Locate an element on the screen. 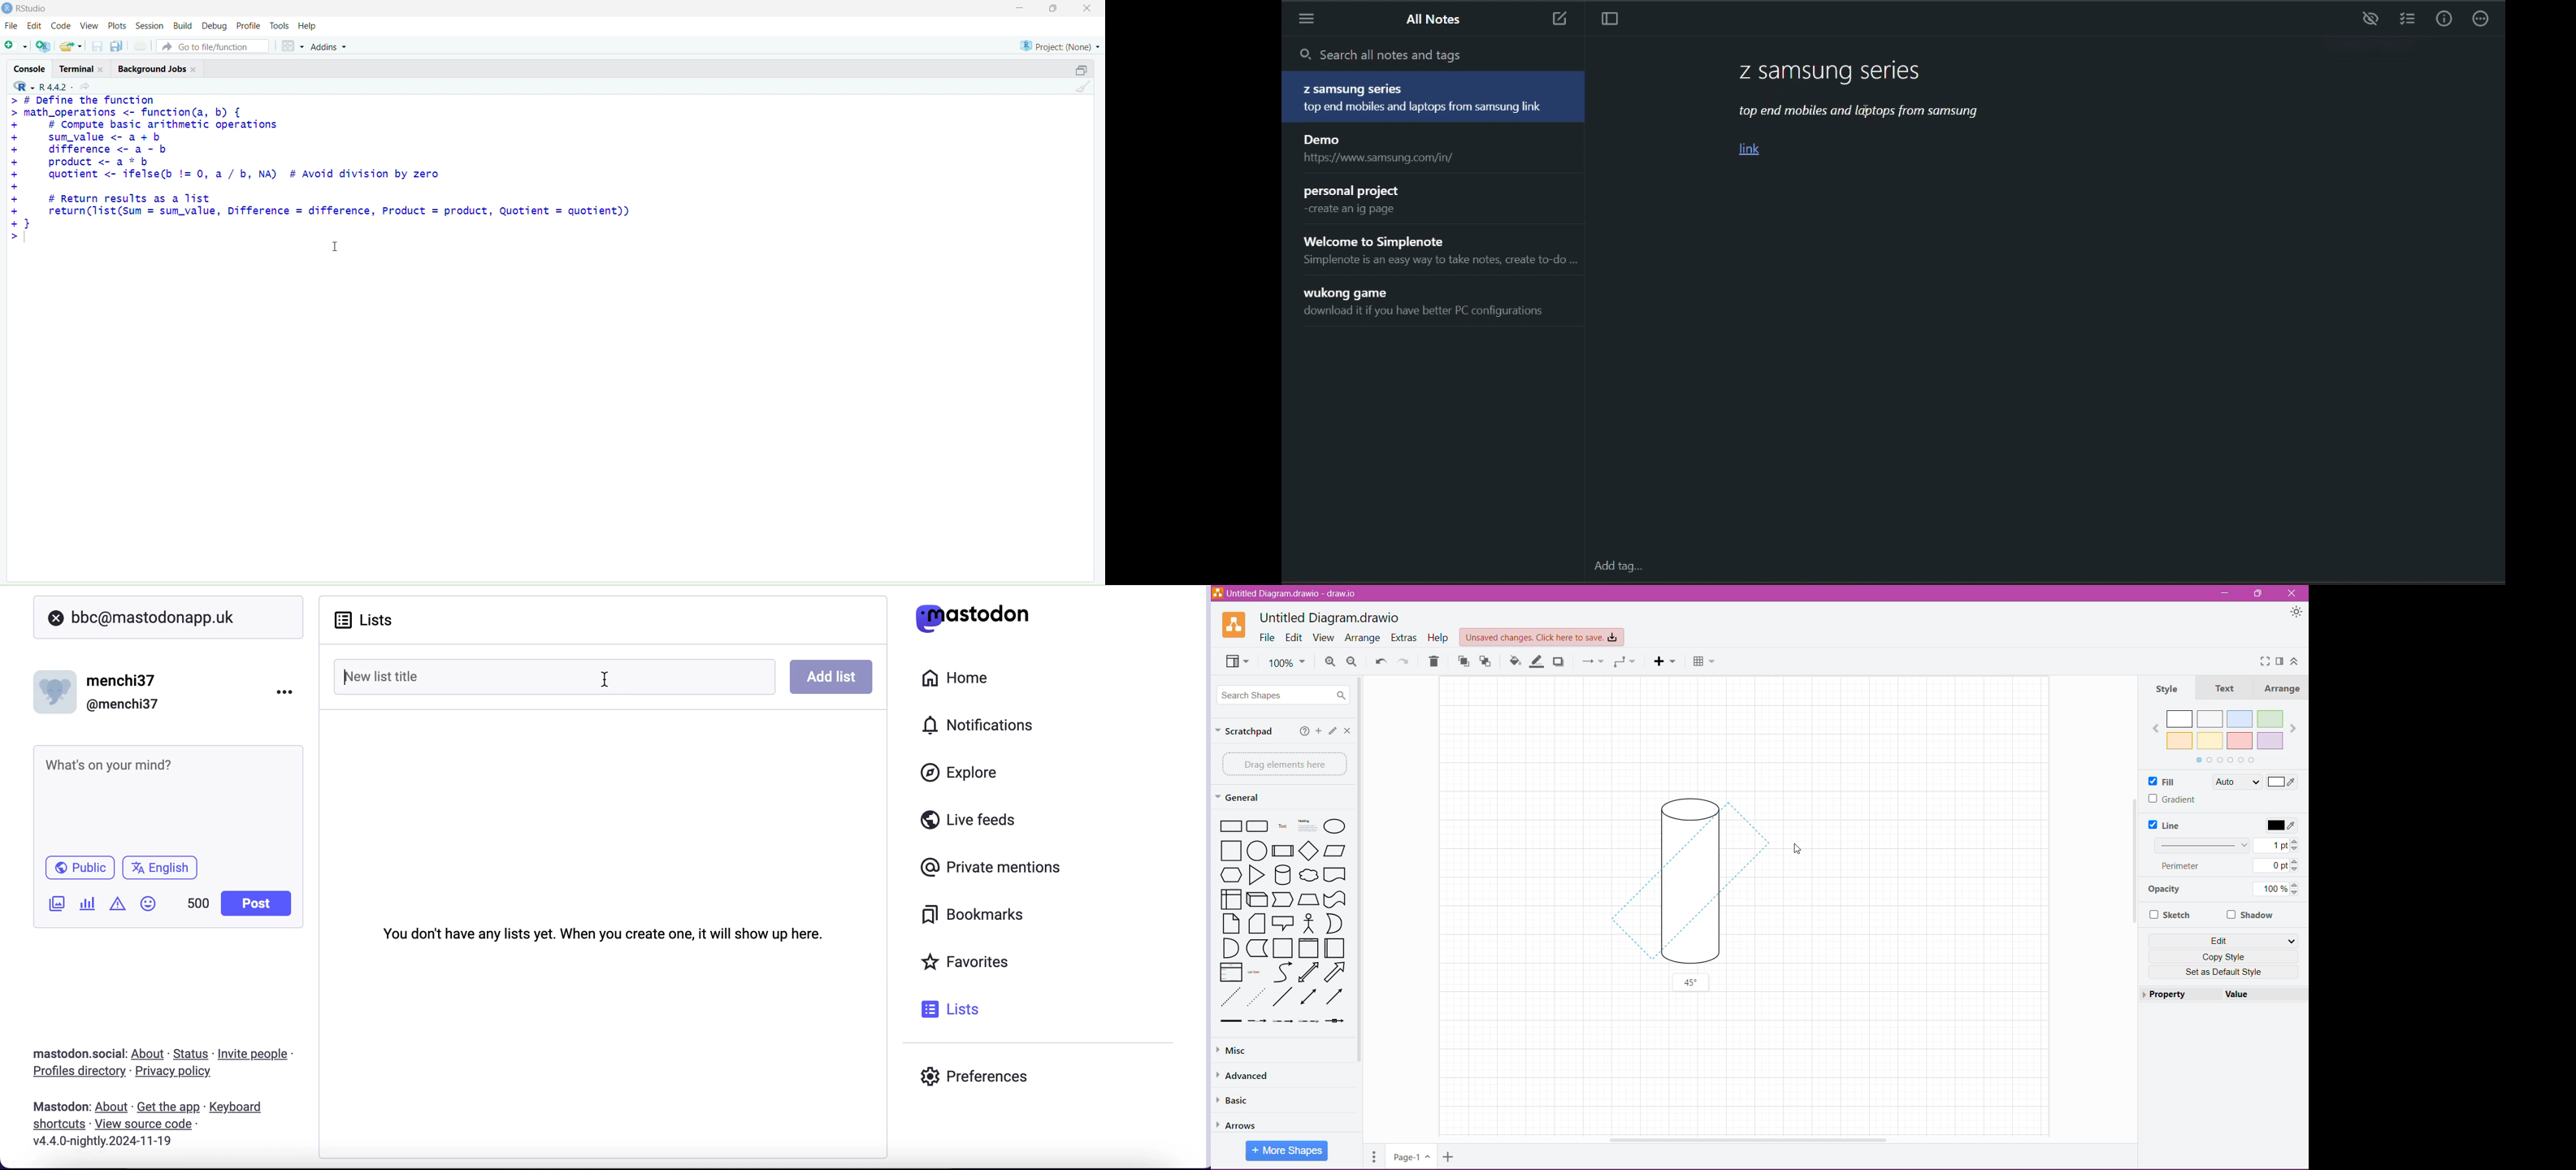  Terminal is located at coordinates (85, 67).